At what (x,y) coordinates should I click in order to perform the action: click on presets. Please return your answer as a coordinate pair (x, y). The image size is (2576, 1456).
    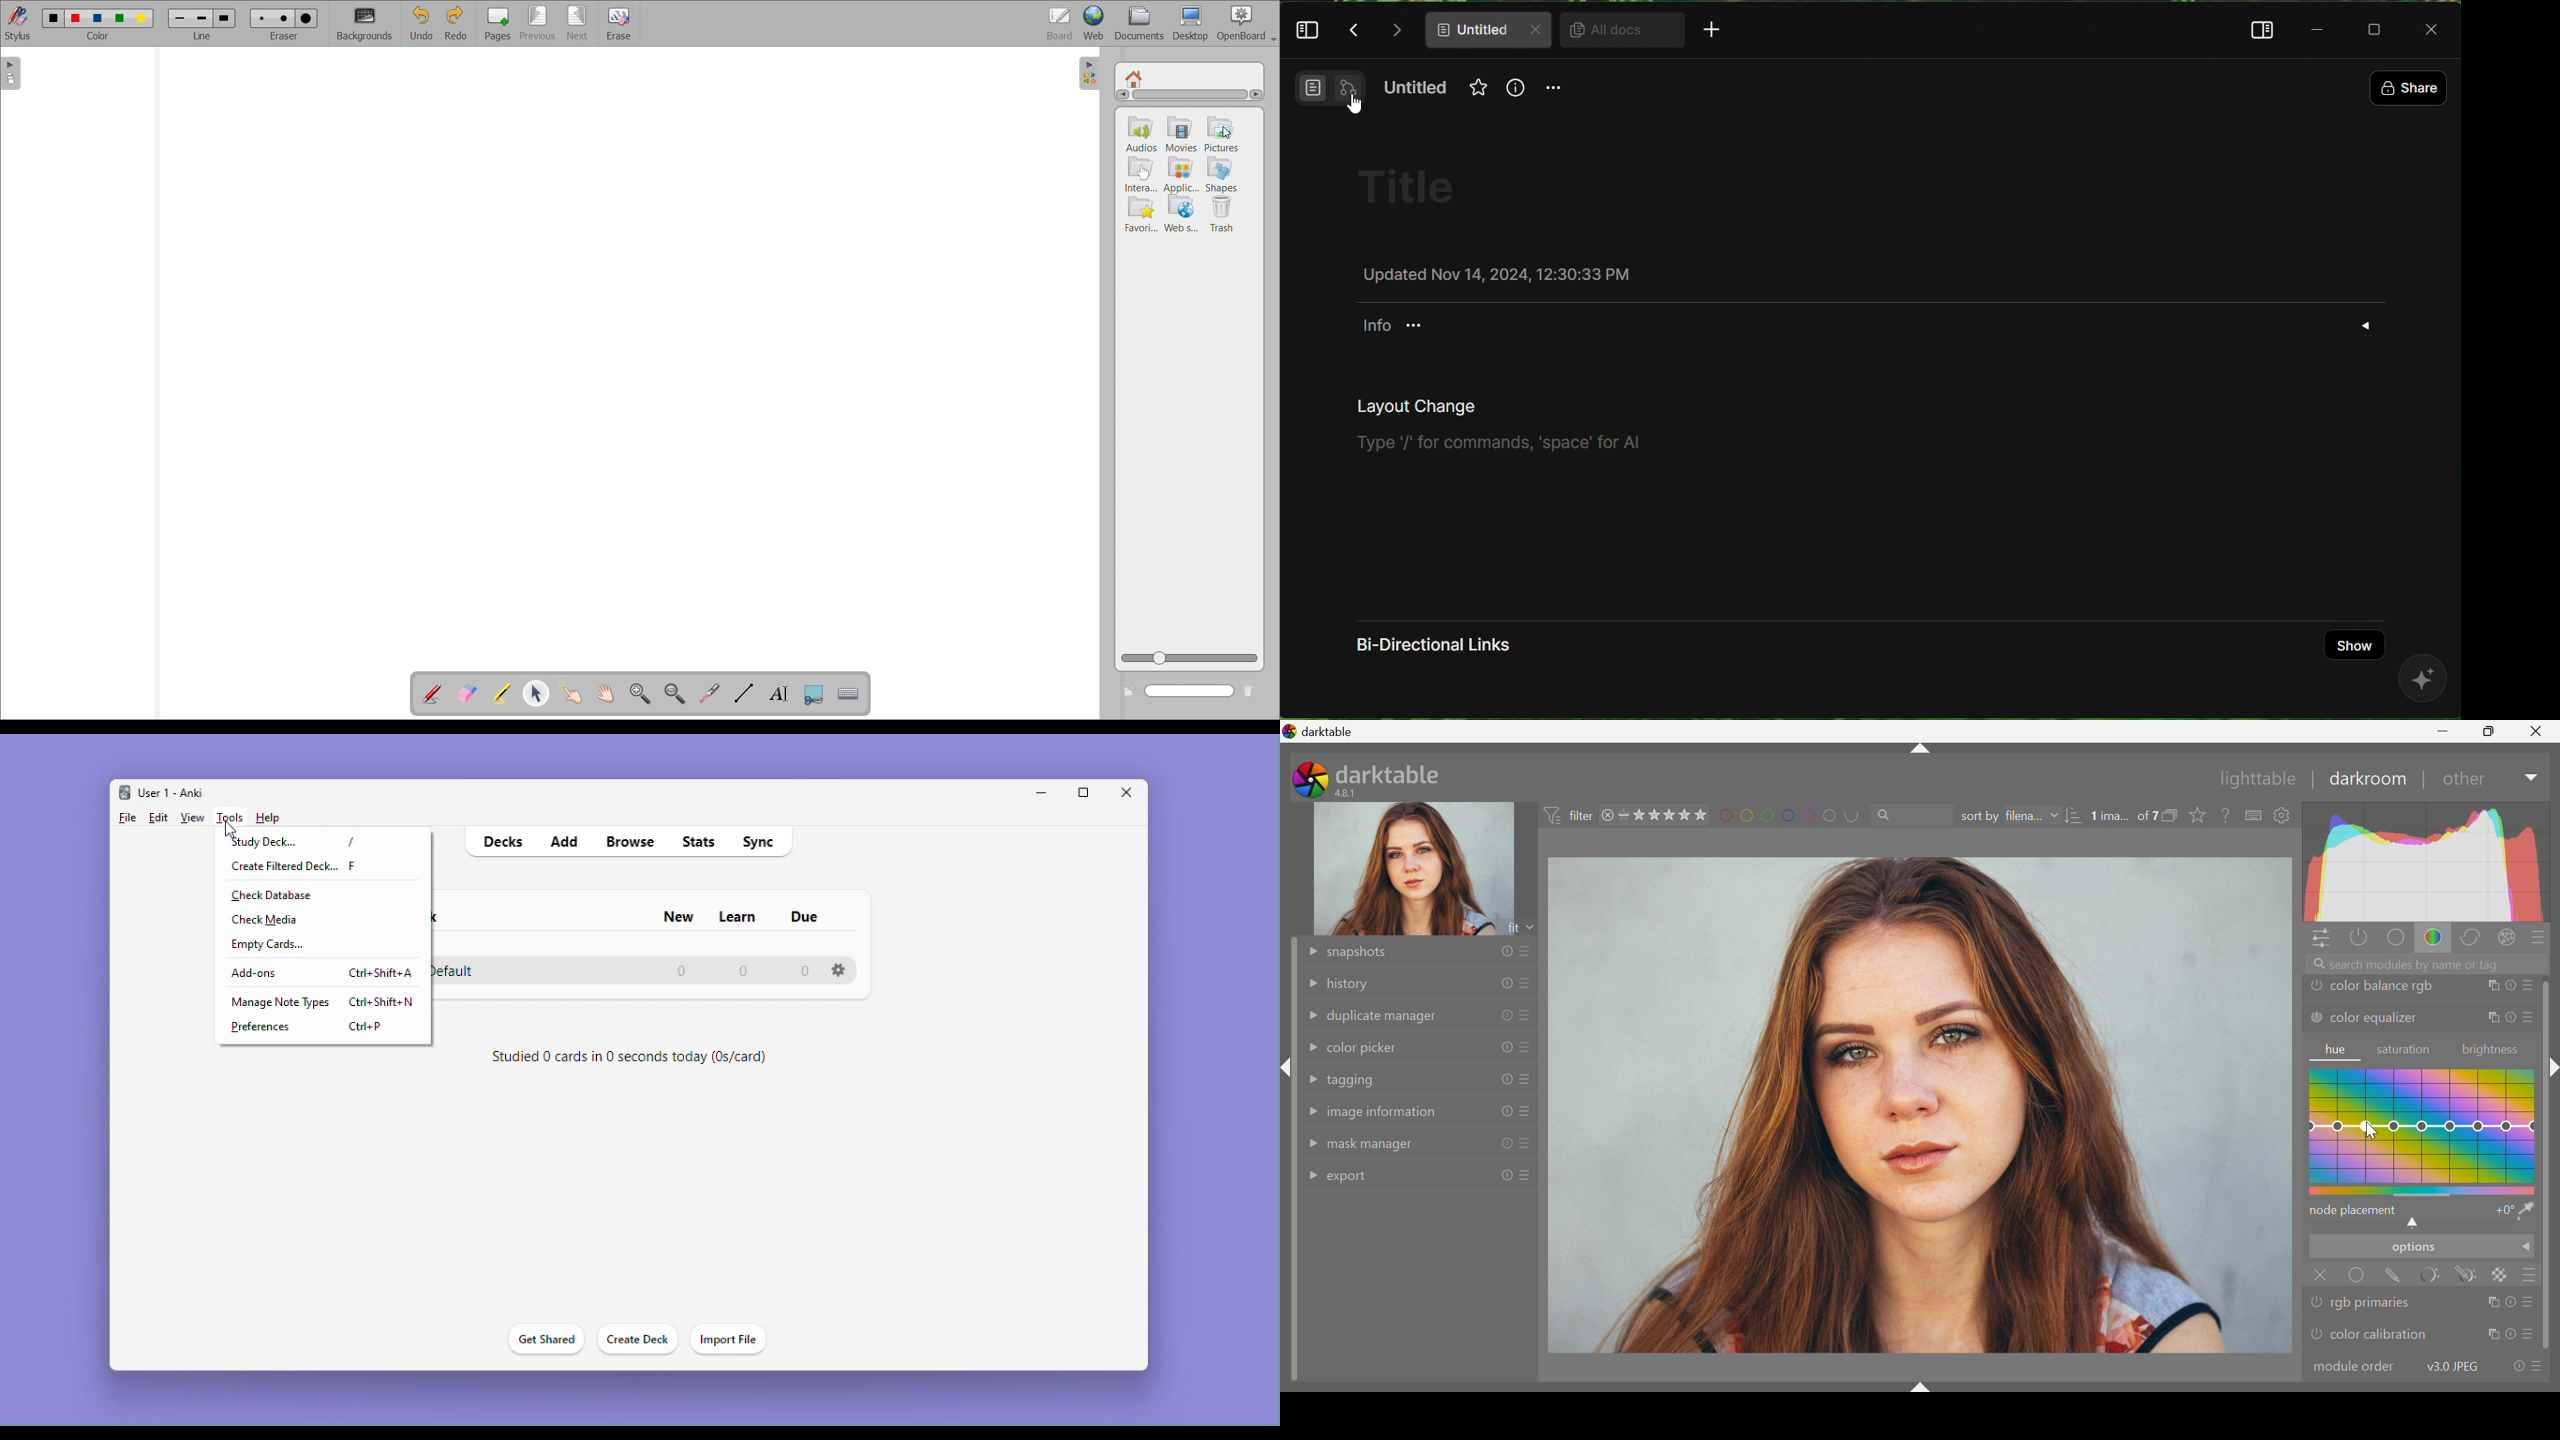
    Looking at the image, I should click on (2539, 937).